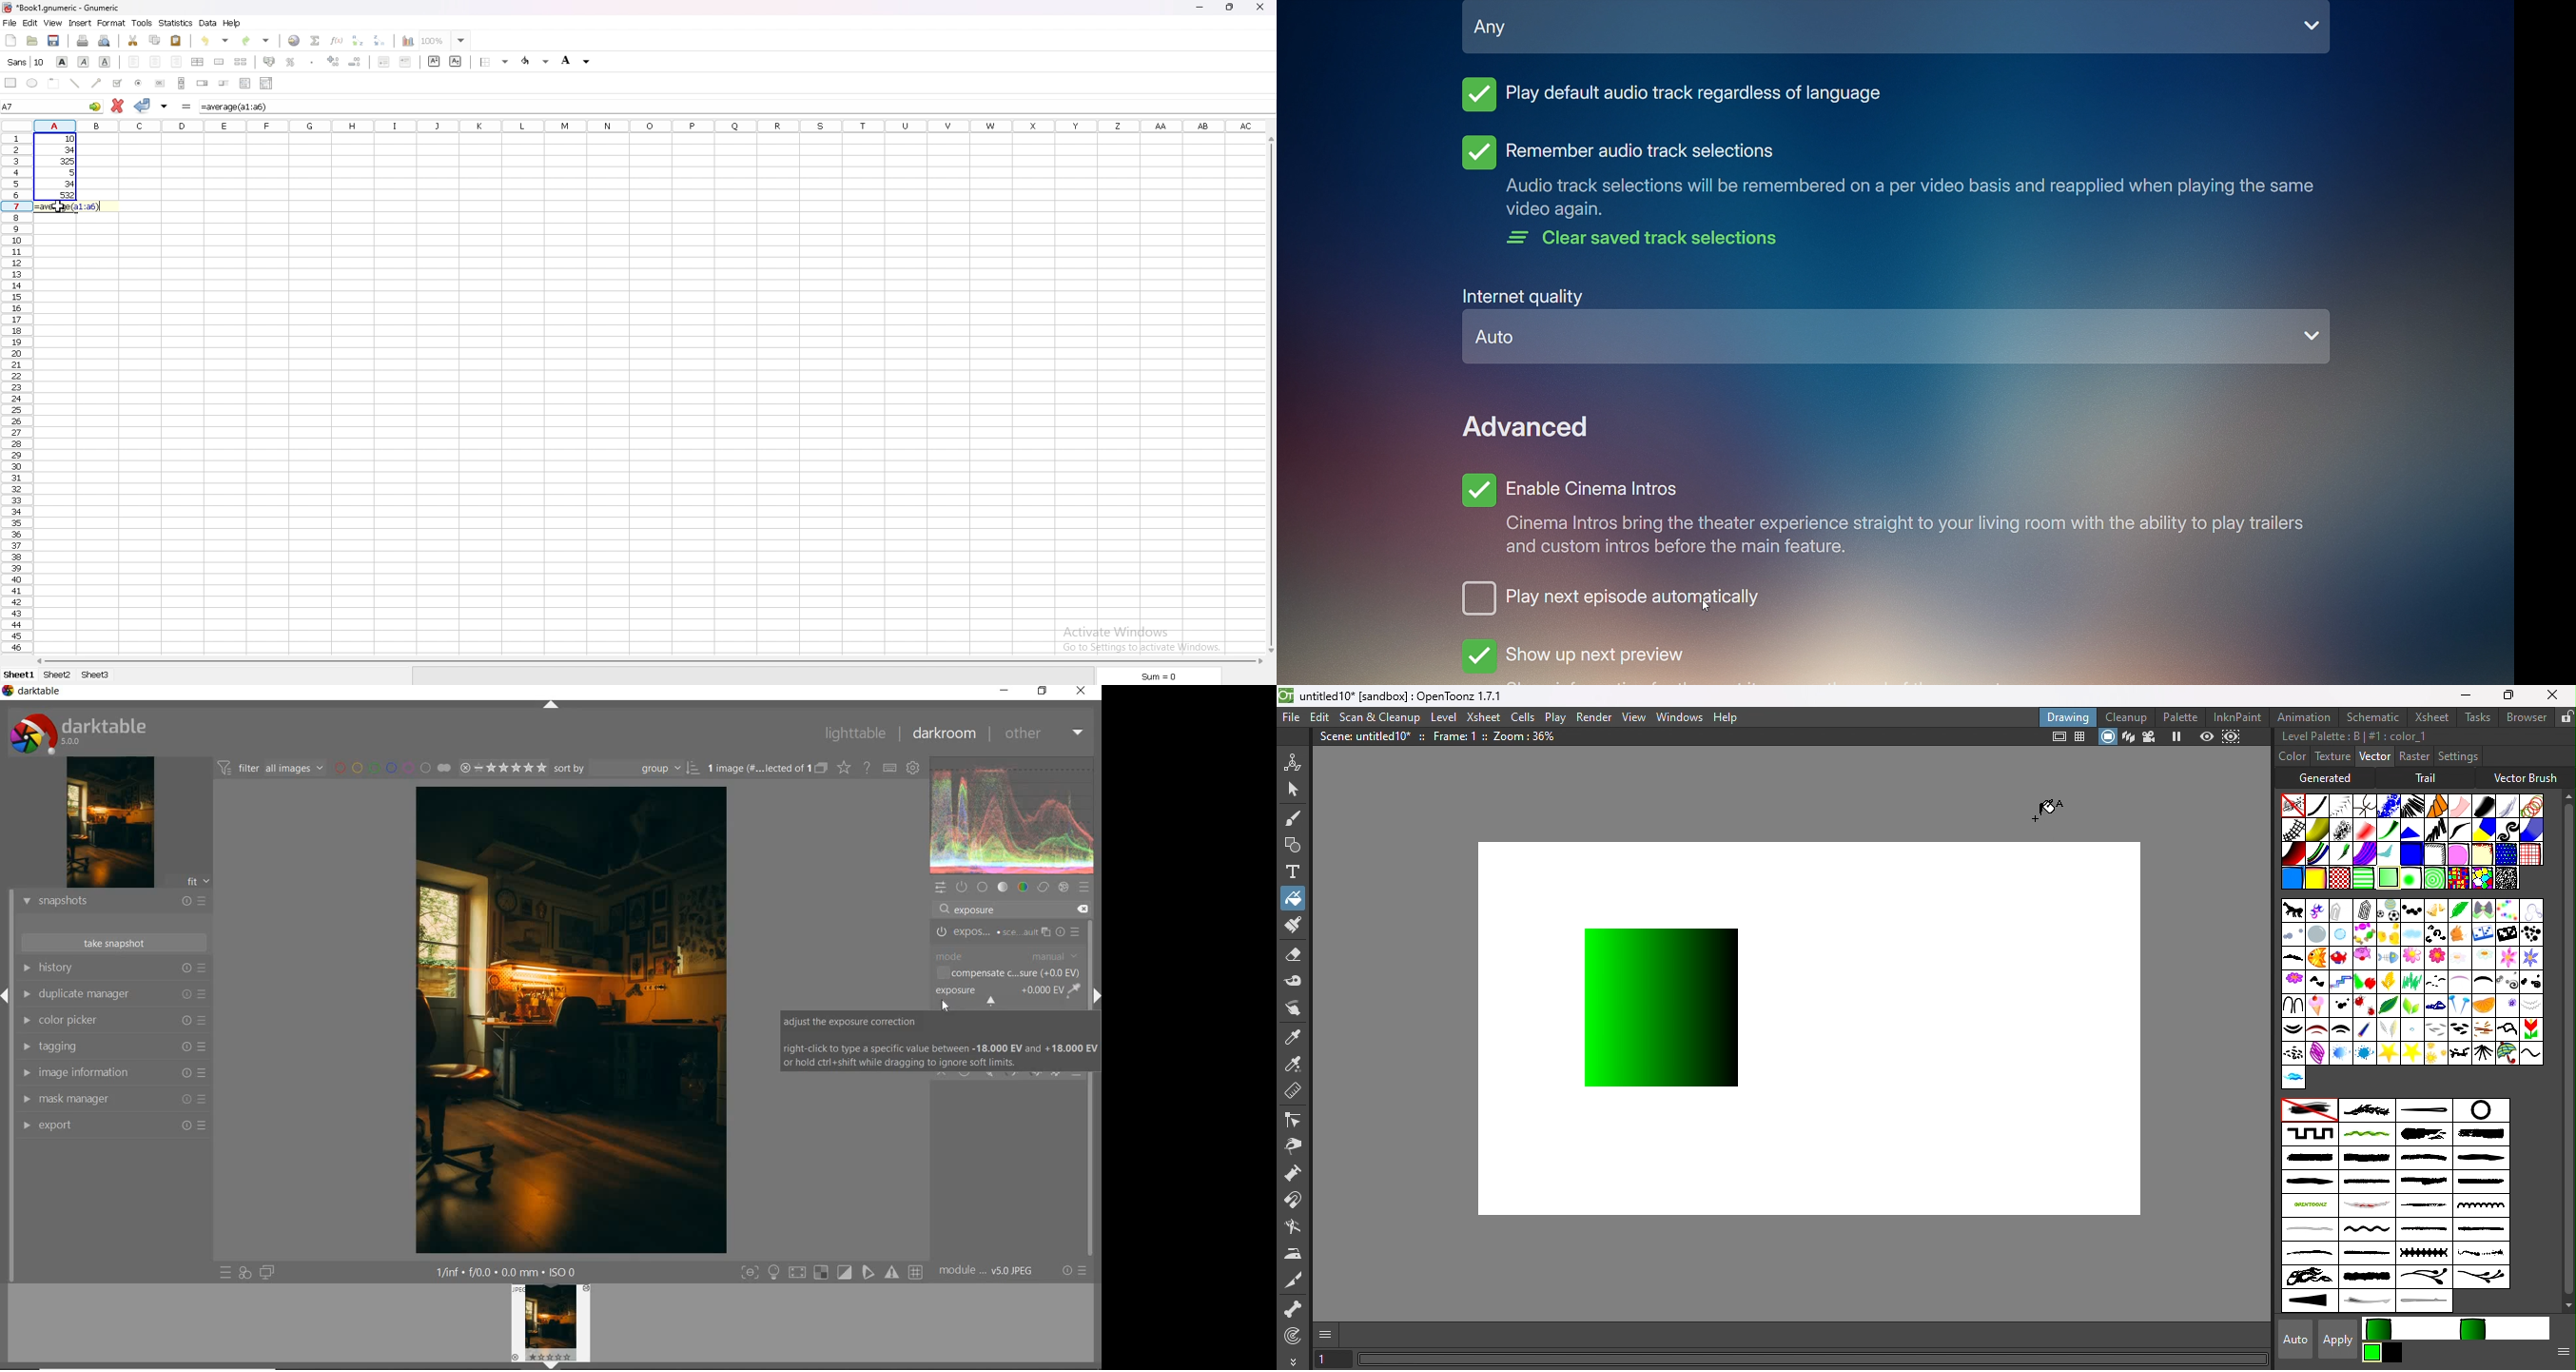 This screenshot has height=1372, width=2576. Describe the element at coordinates (1160, 676) in the screenshot. I see `sum` at that location.